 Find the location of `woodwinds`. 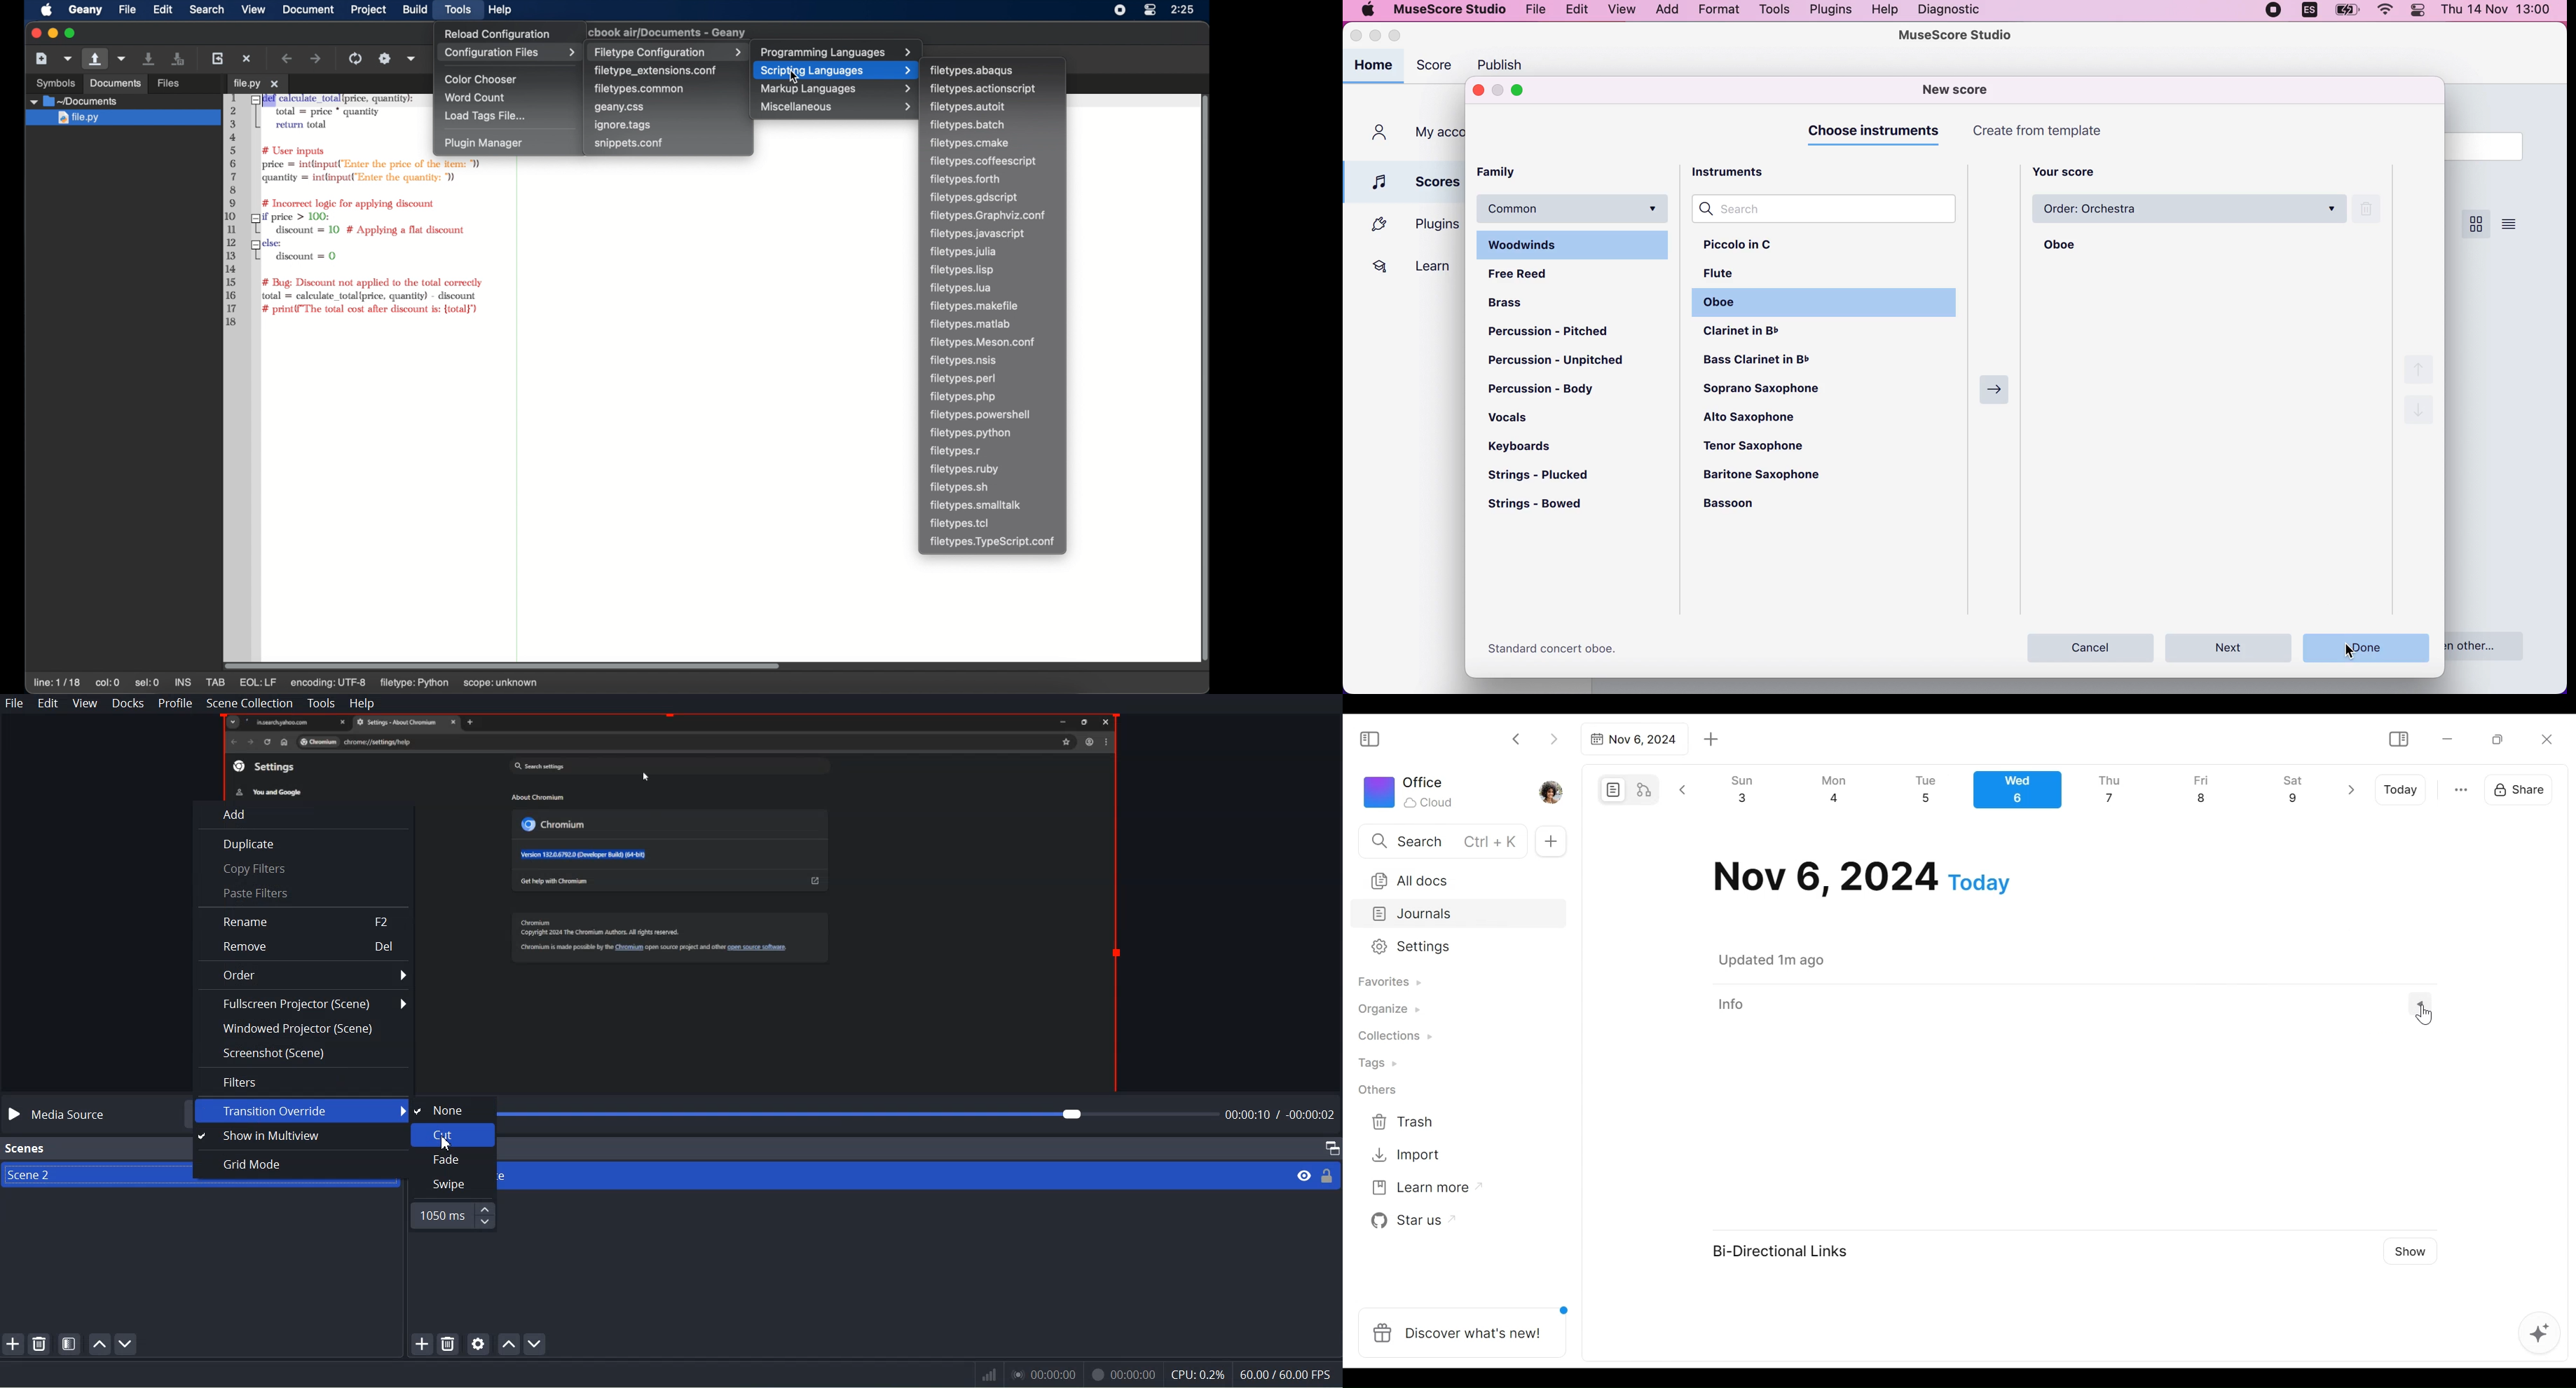

woodwinds is located at coordinates (1575, 244).